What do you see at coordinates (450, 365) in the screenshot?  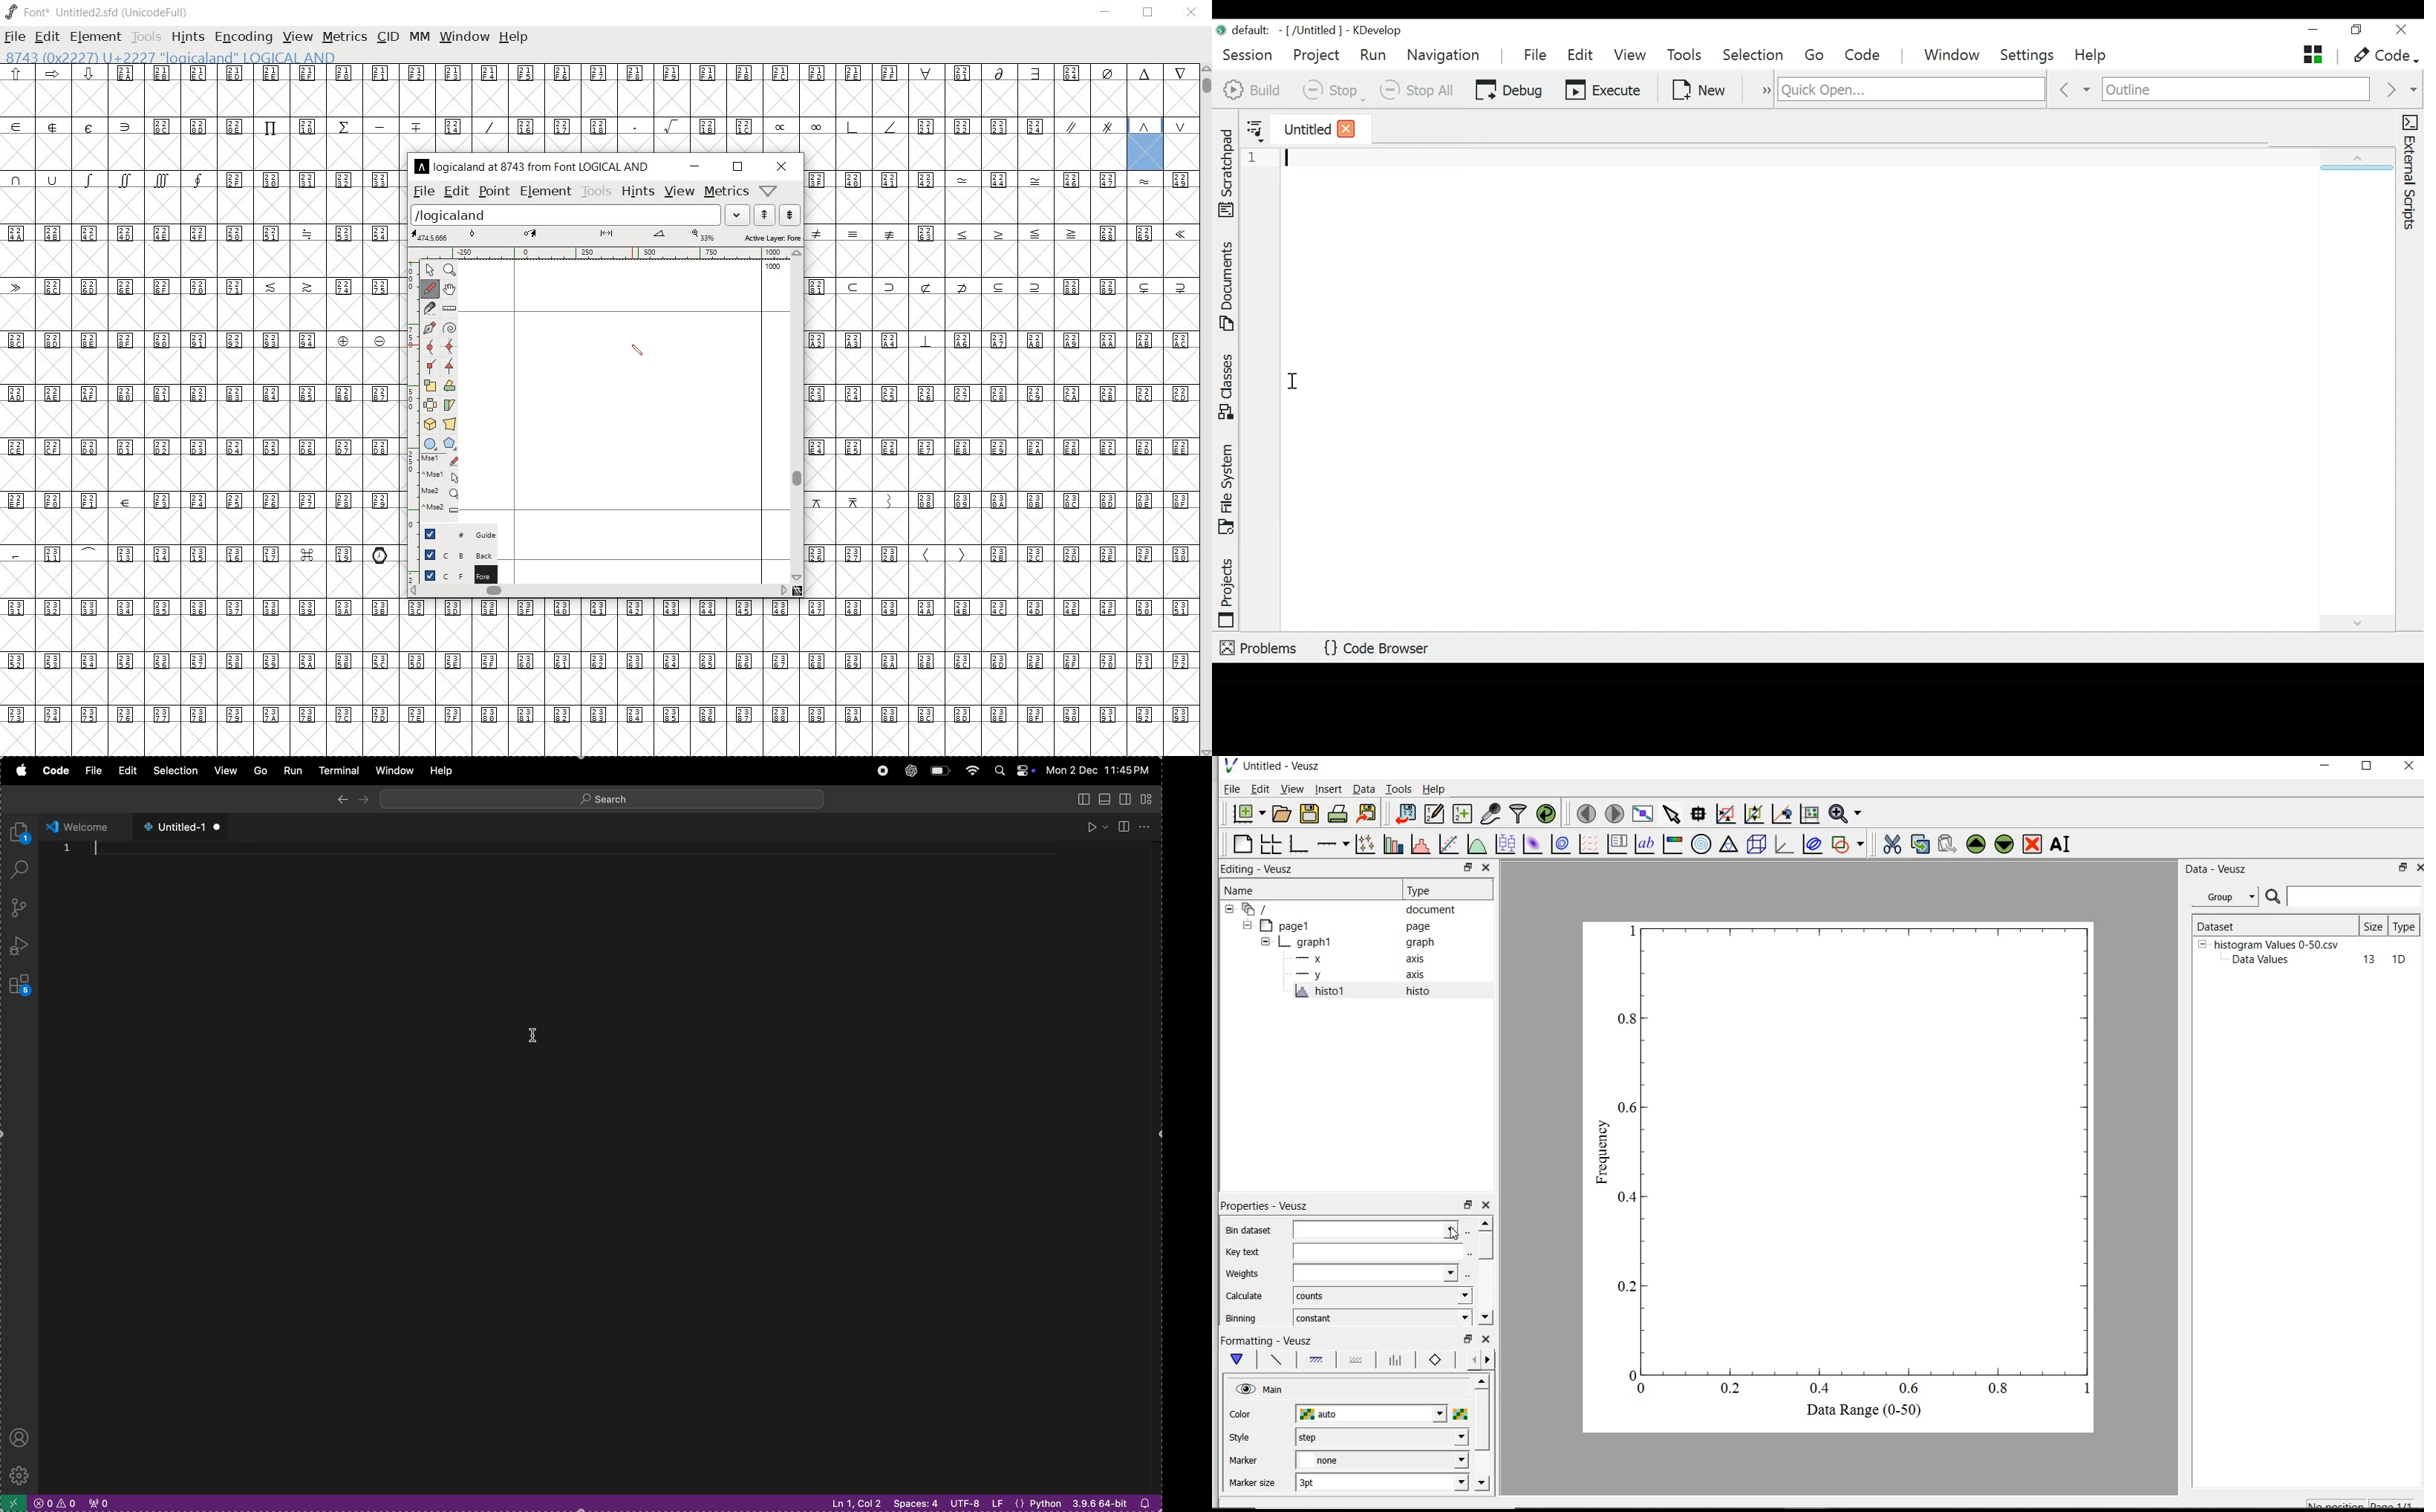 I see `Add a corner point` at bounding box center [450, 365].